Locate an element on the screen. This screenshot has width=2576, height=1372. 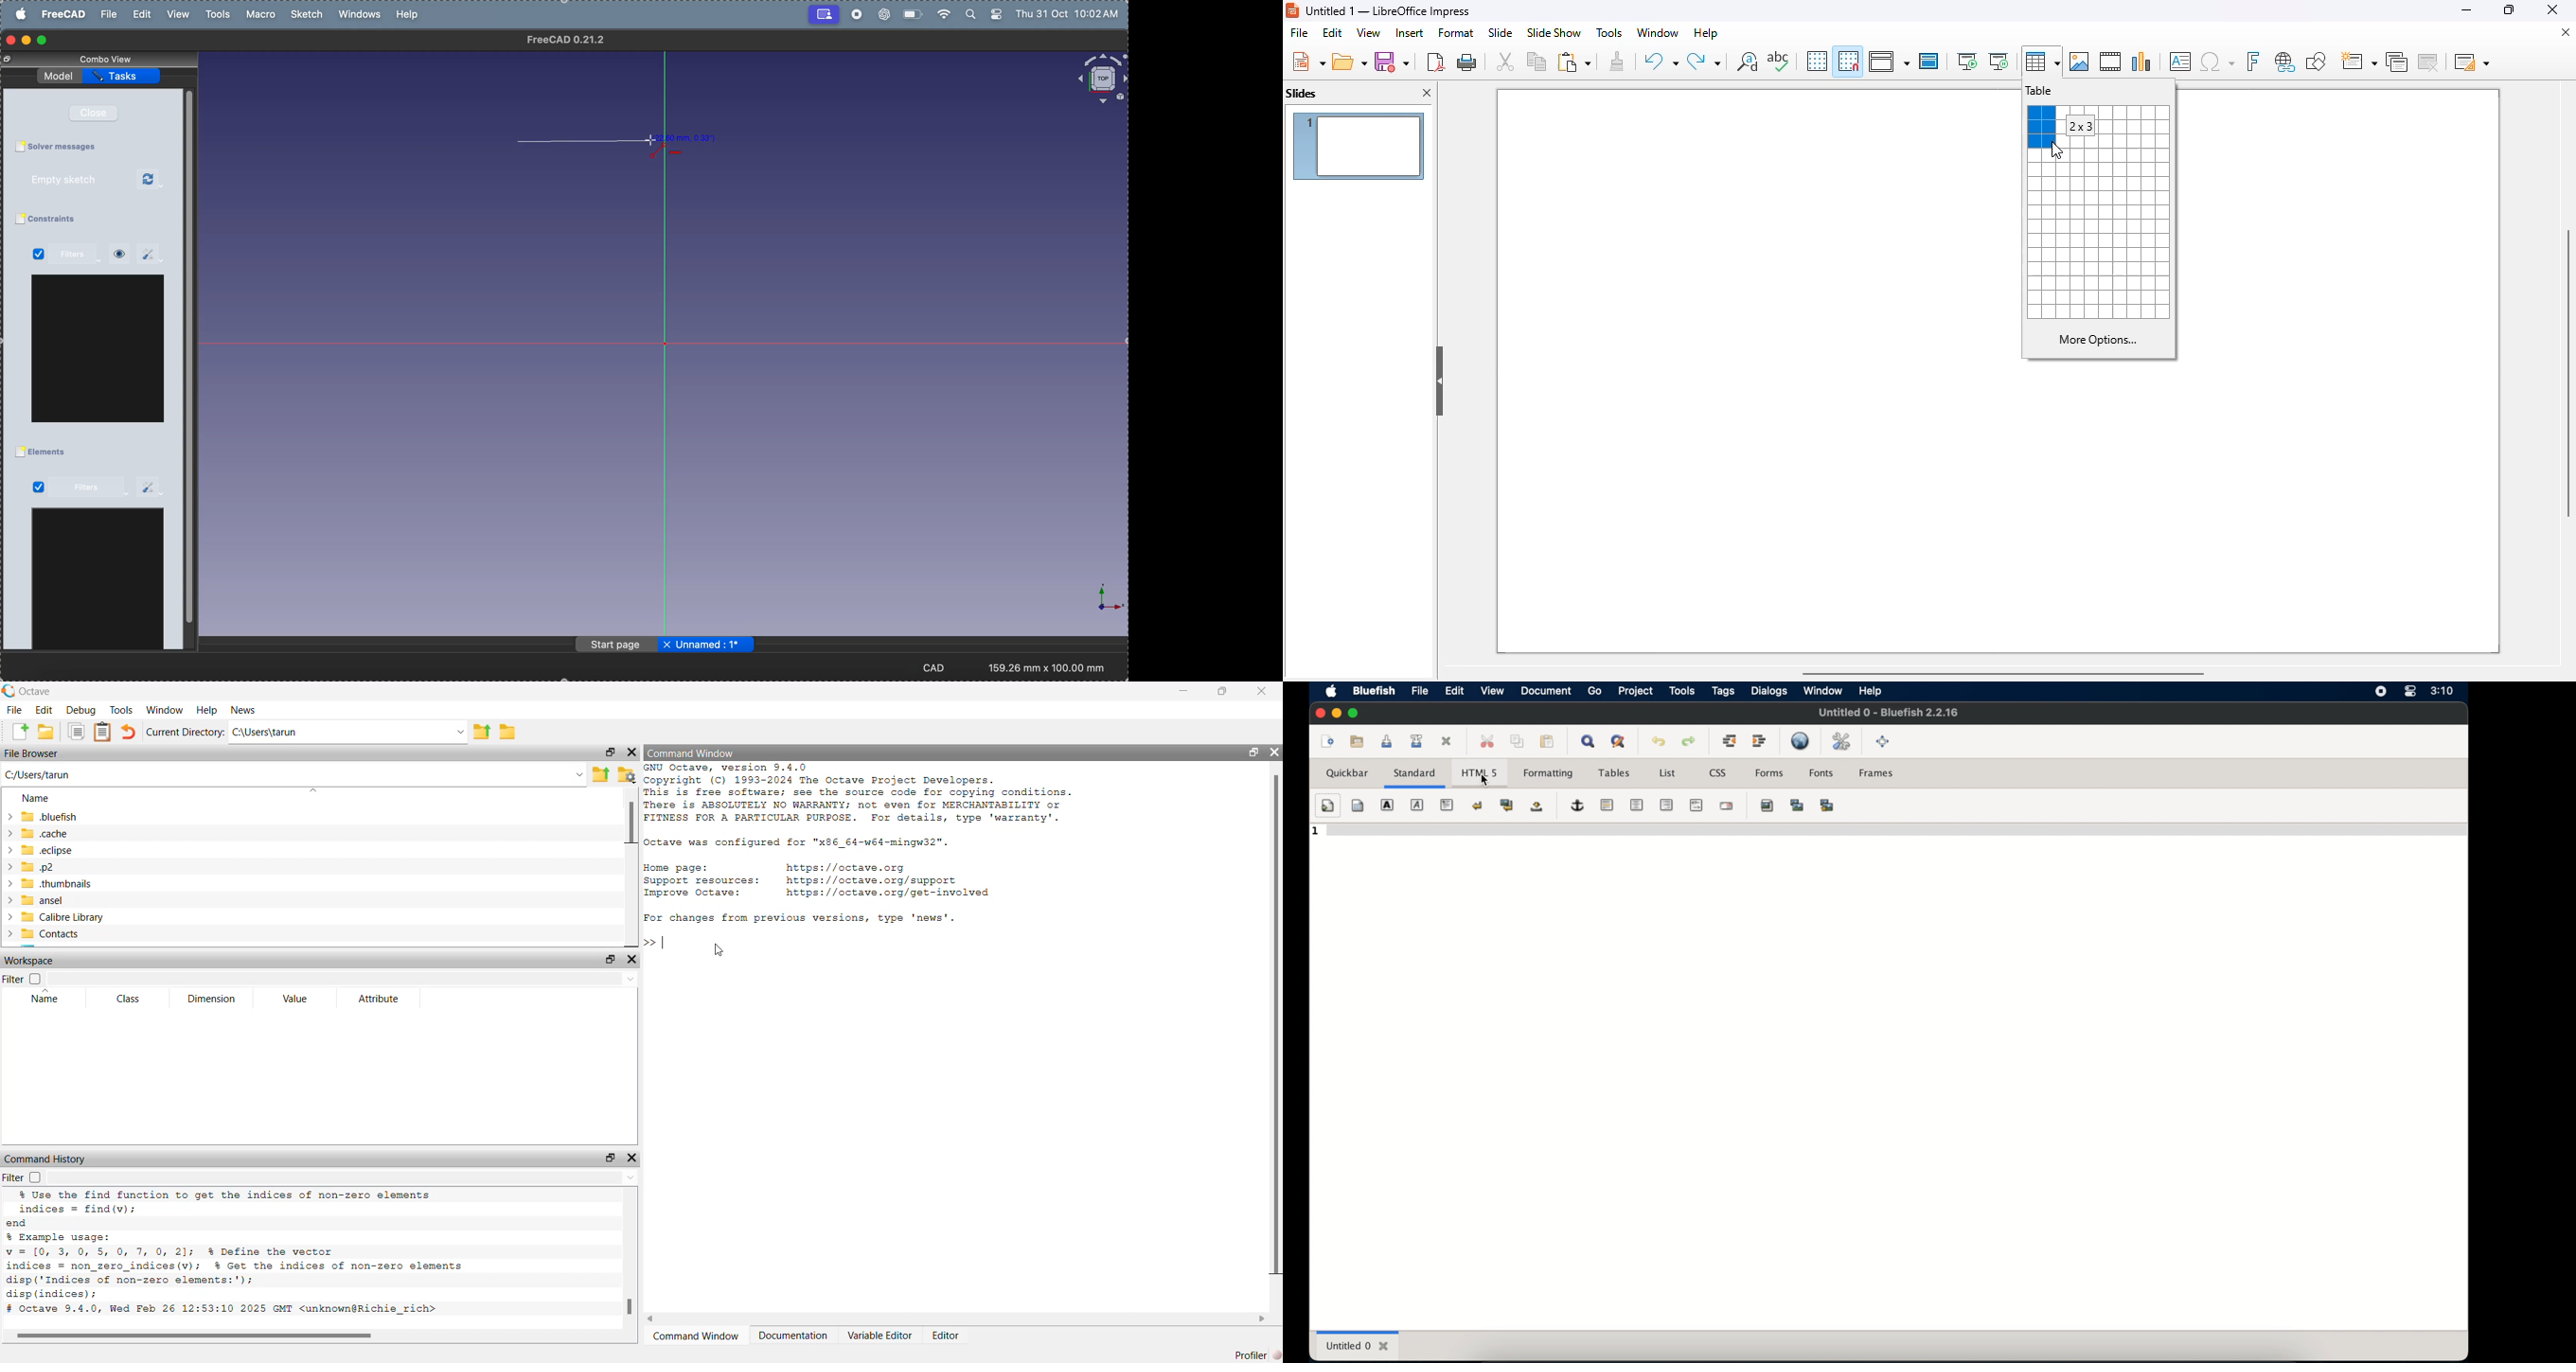
logo is located at coordinates (1292, 11).